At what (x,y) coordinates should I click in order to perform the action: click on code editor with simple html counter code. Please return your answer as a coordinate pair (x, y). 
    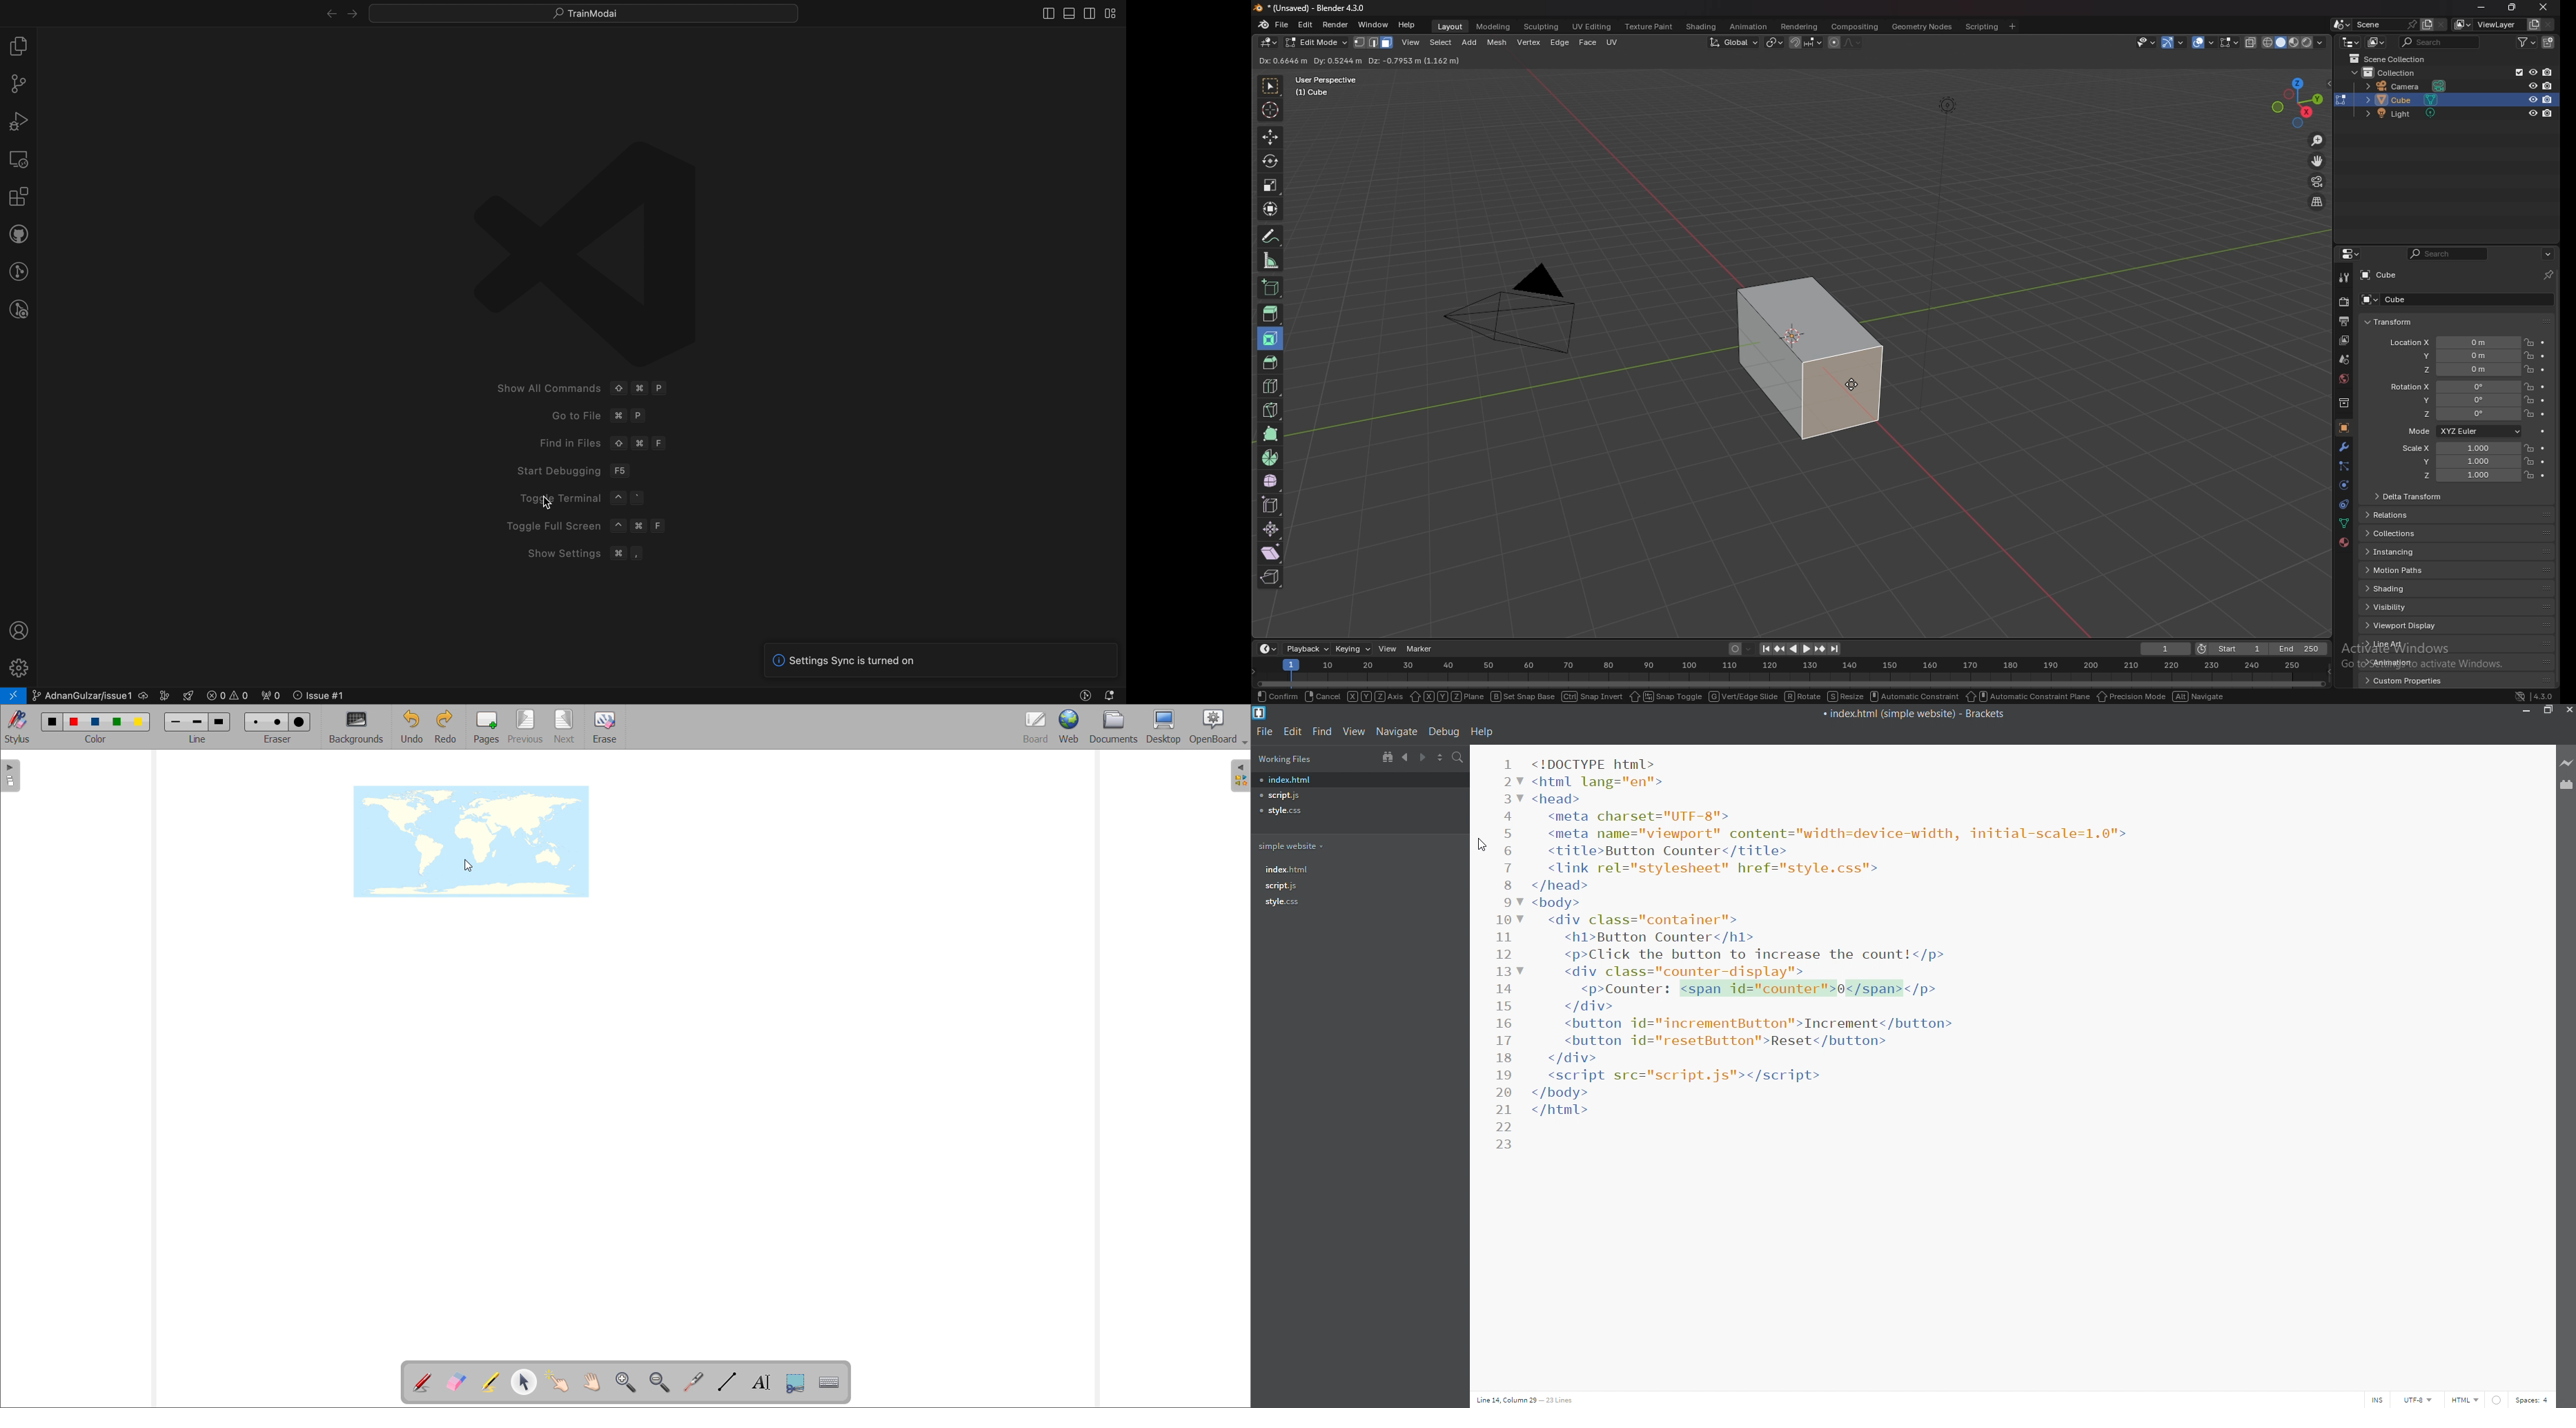
    Looking at the image, I should click on (2028, 1044).